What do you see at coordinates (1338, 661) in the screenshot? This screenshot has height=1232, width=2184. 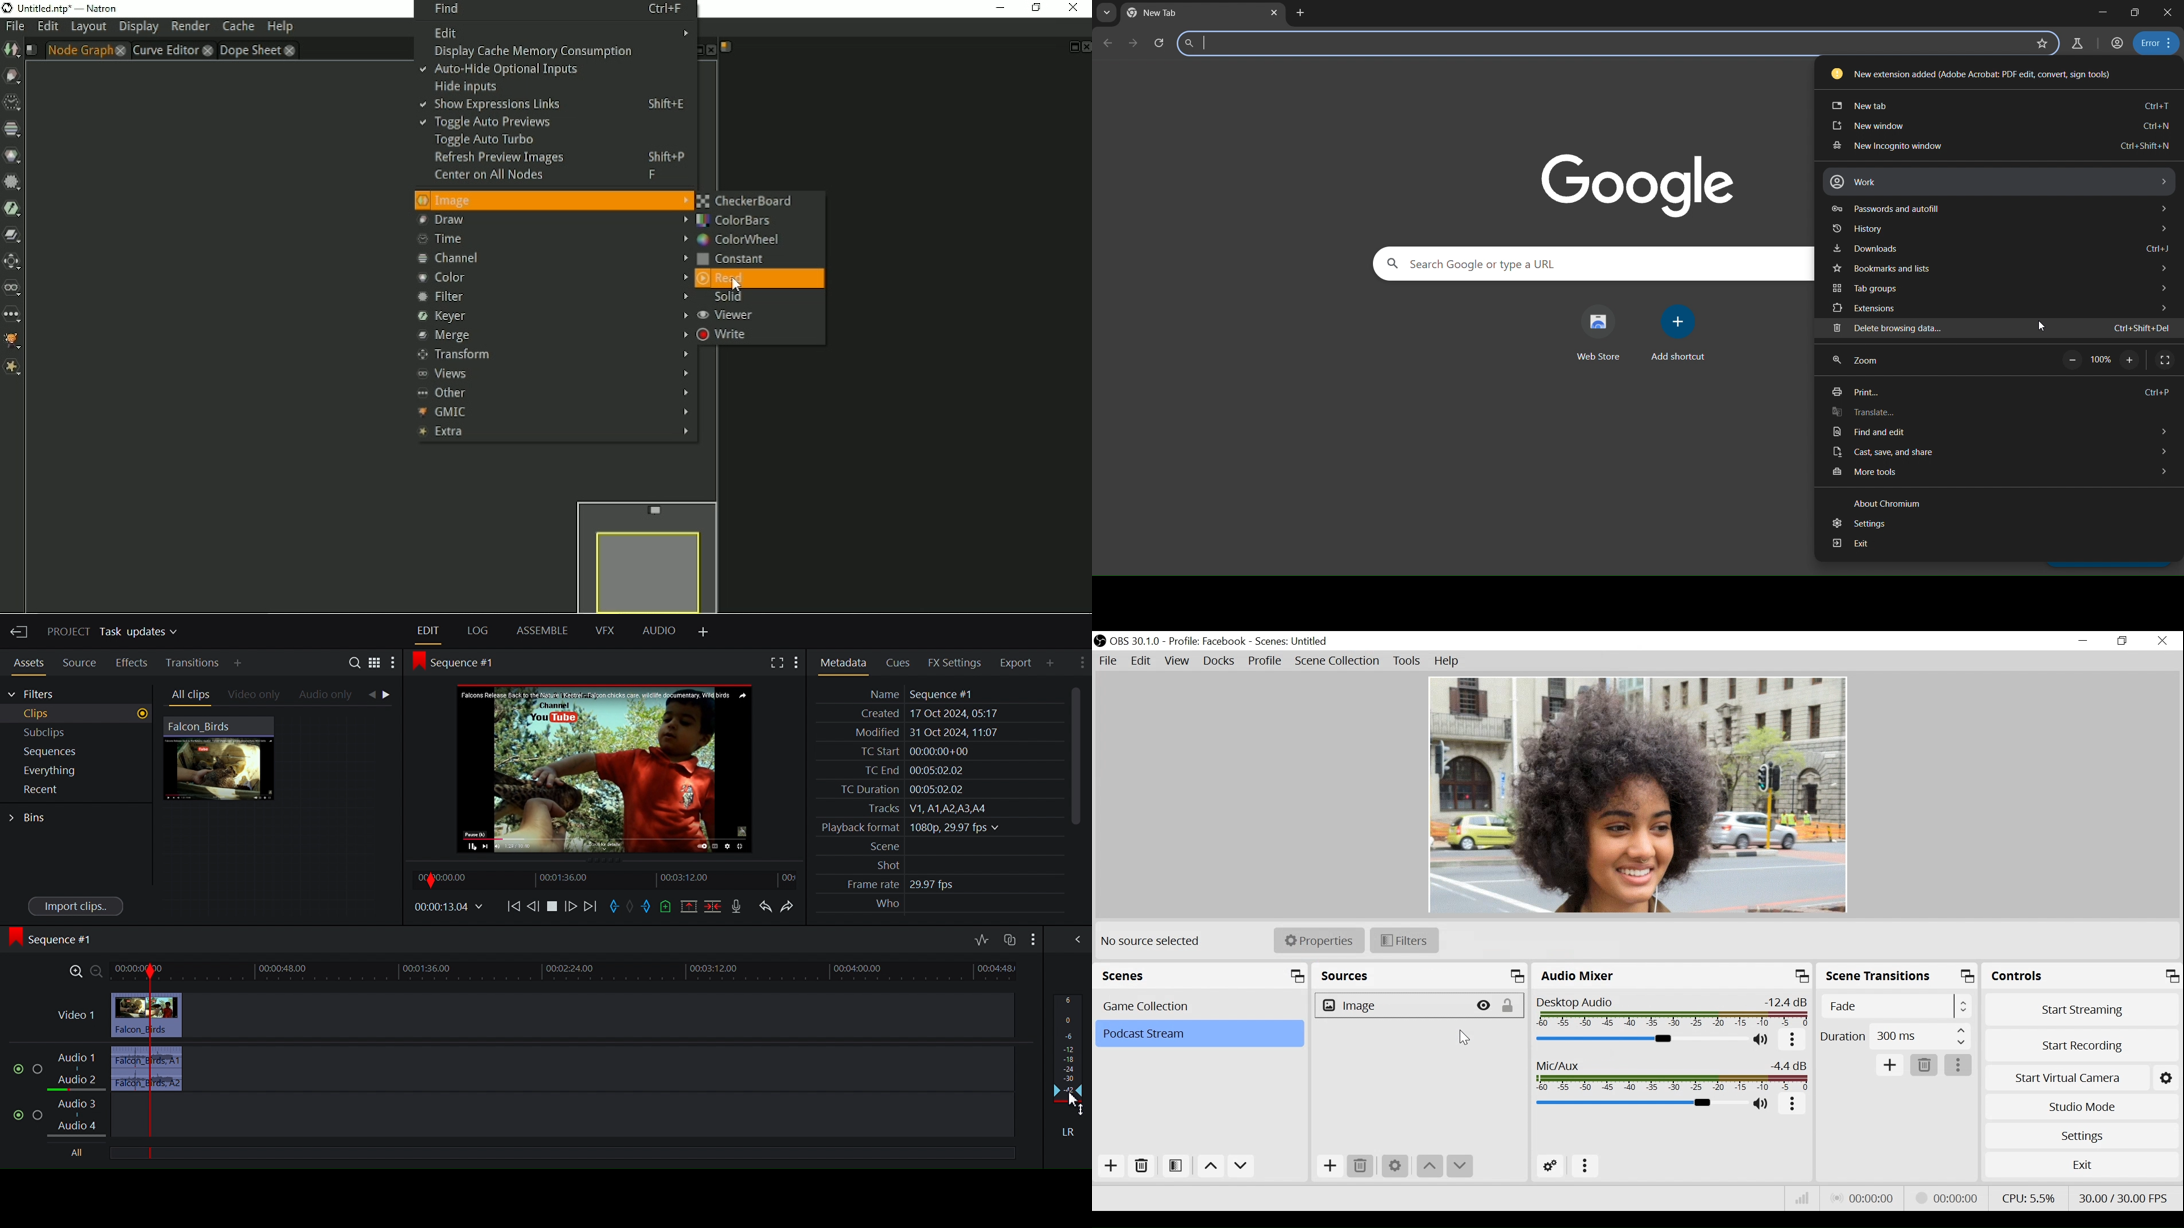 I see `Scene Collection` at bounding box center [1338, 661].